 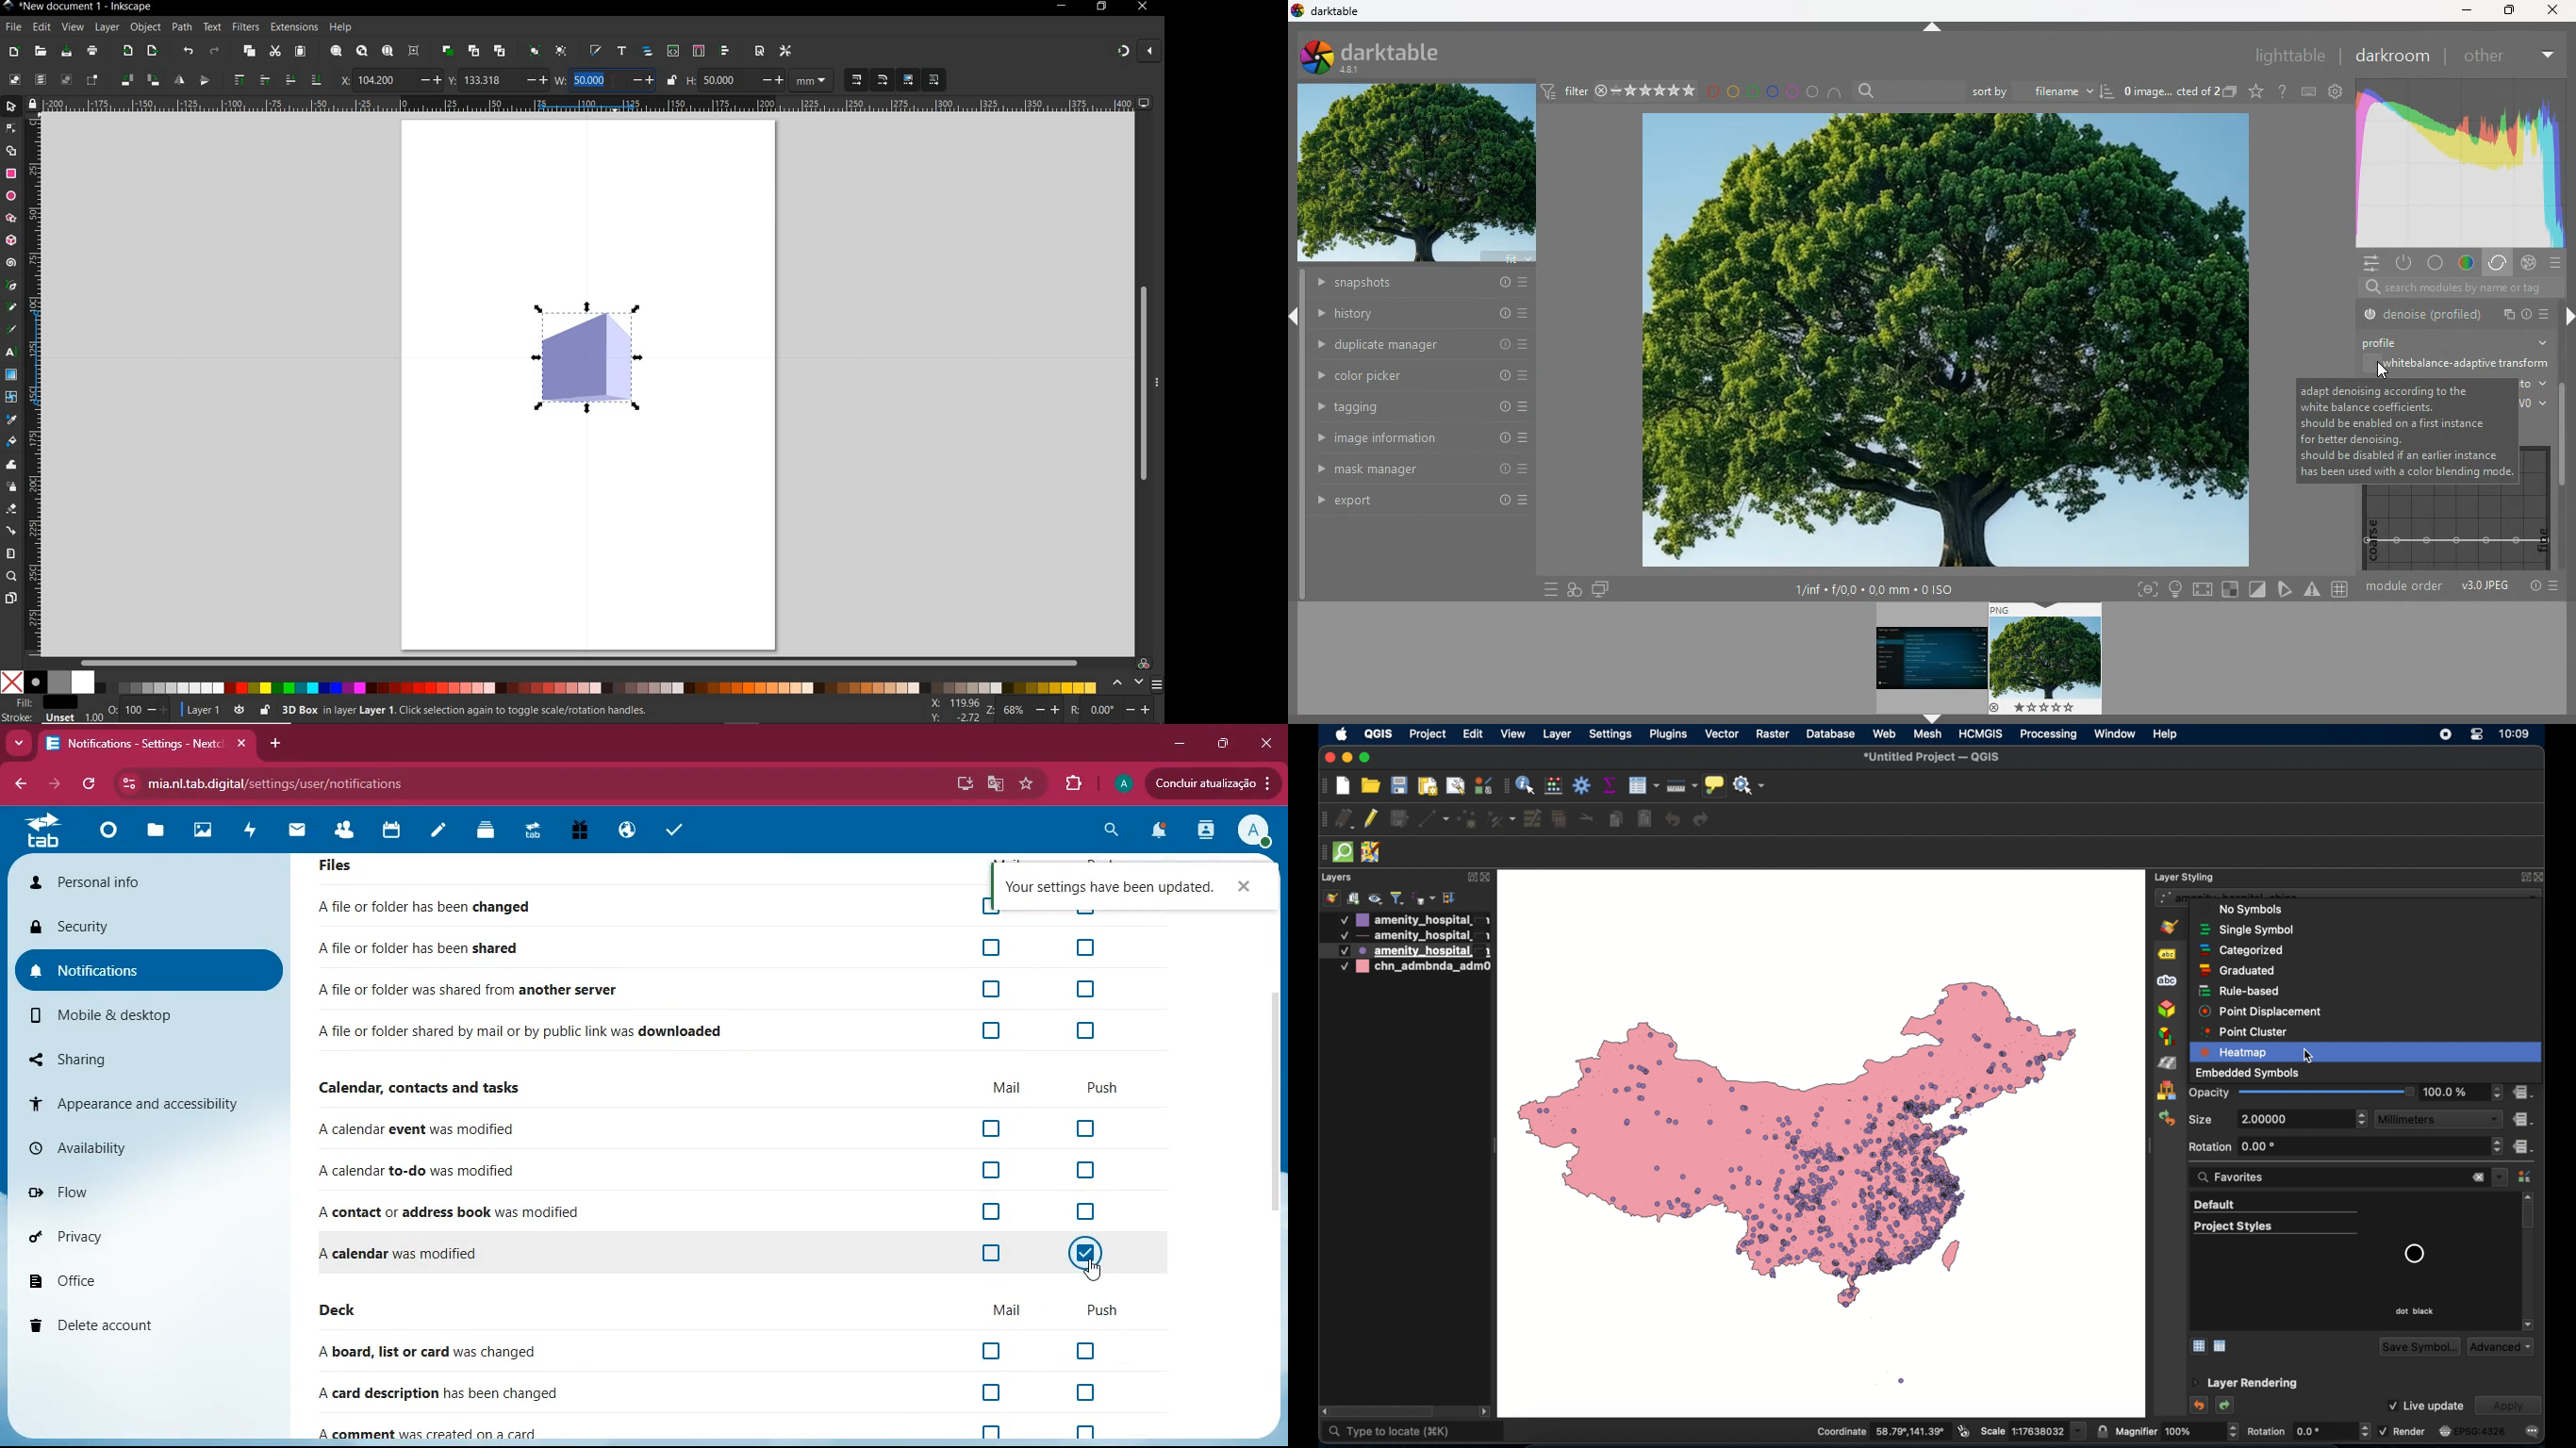 I want to click on zoom drawing, so click(x=362, y=50).